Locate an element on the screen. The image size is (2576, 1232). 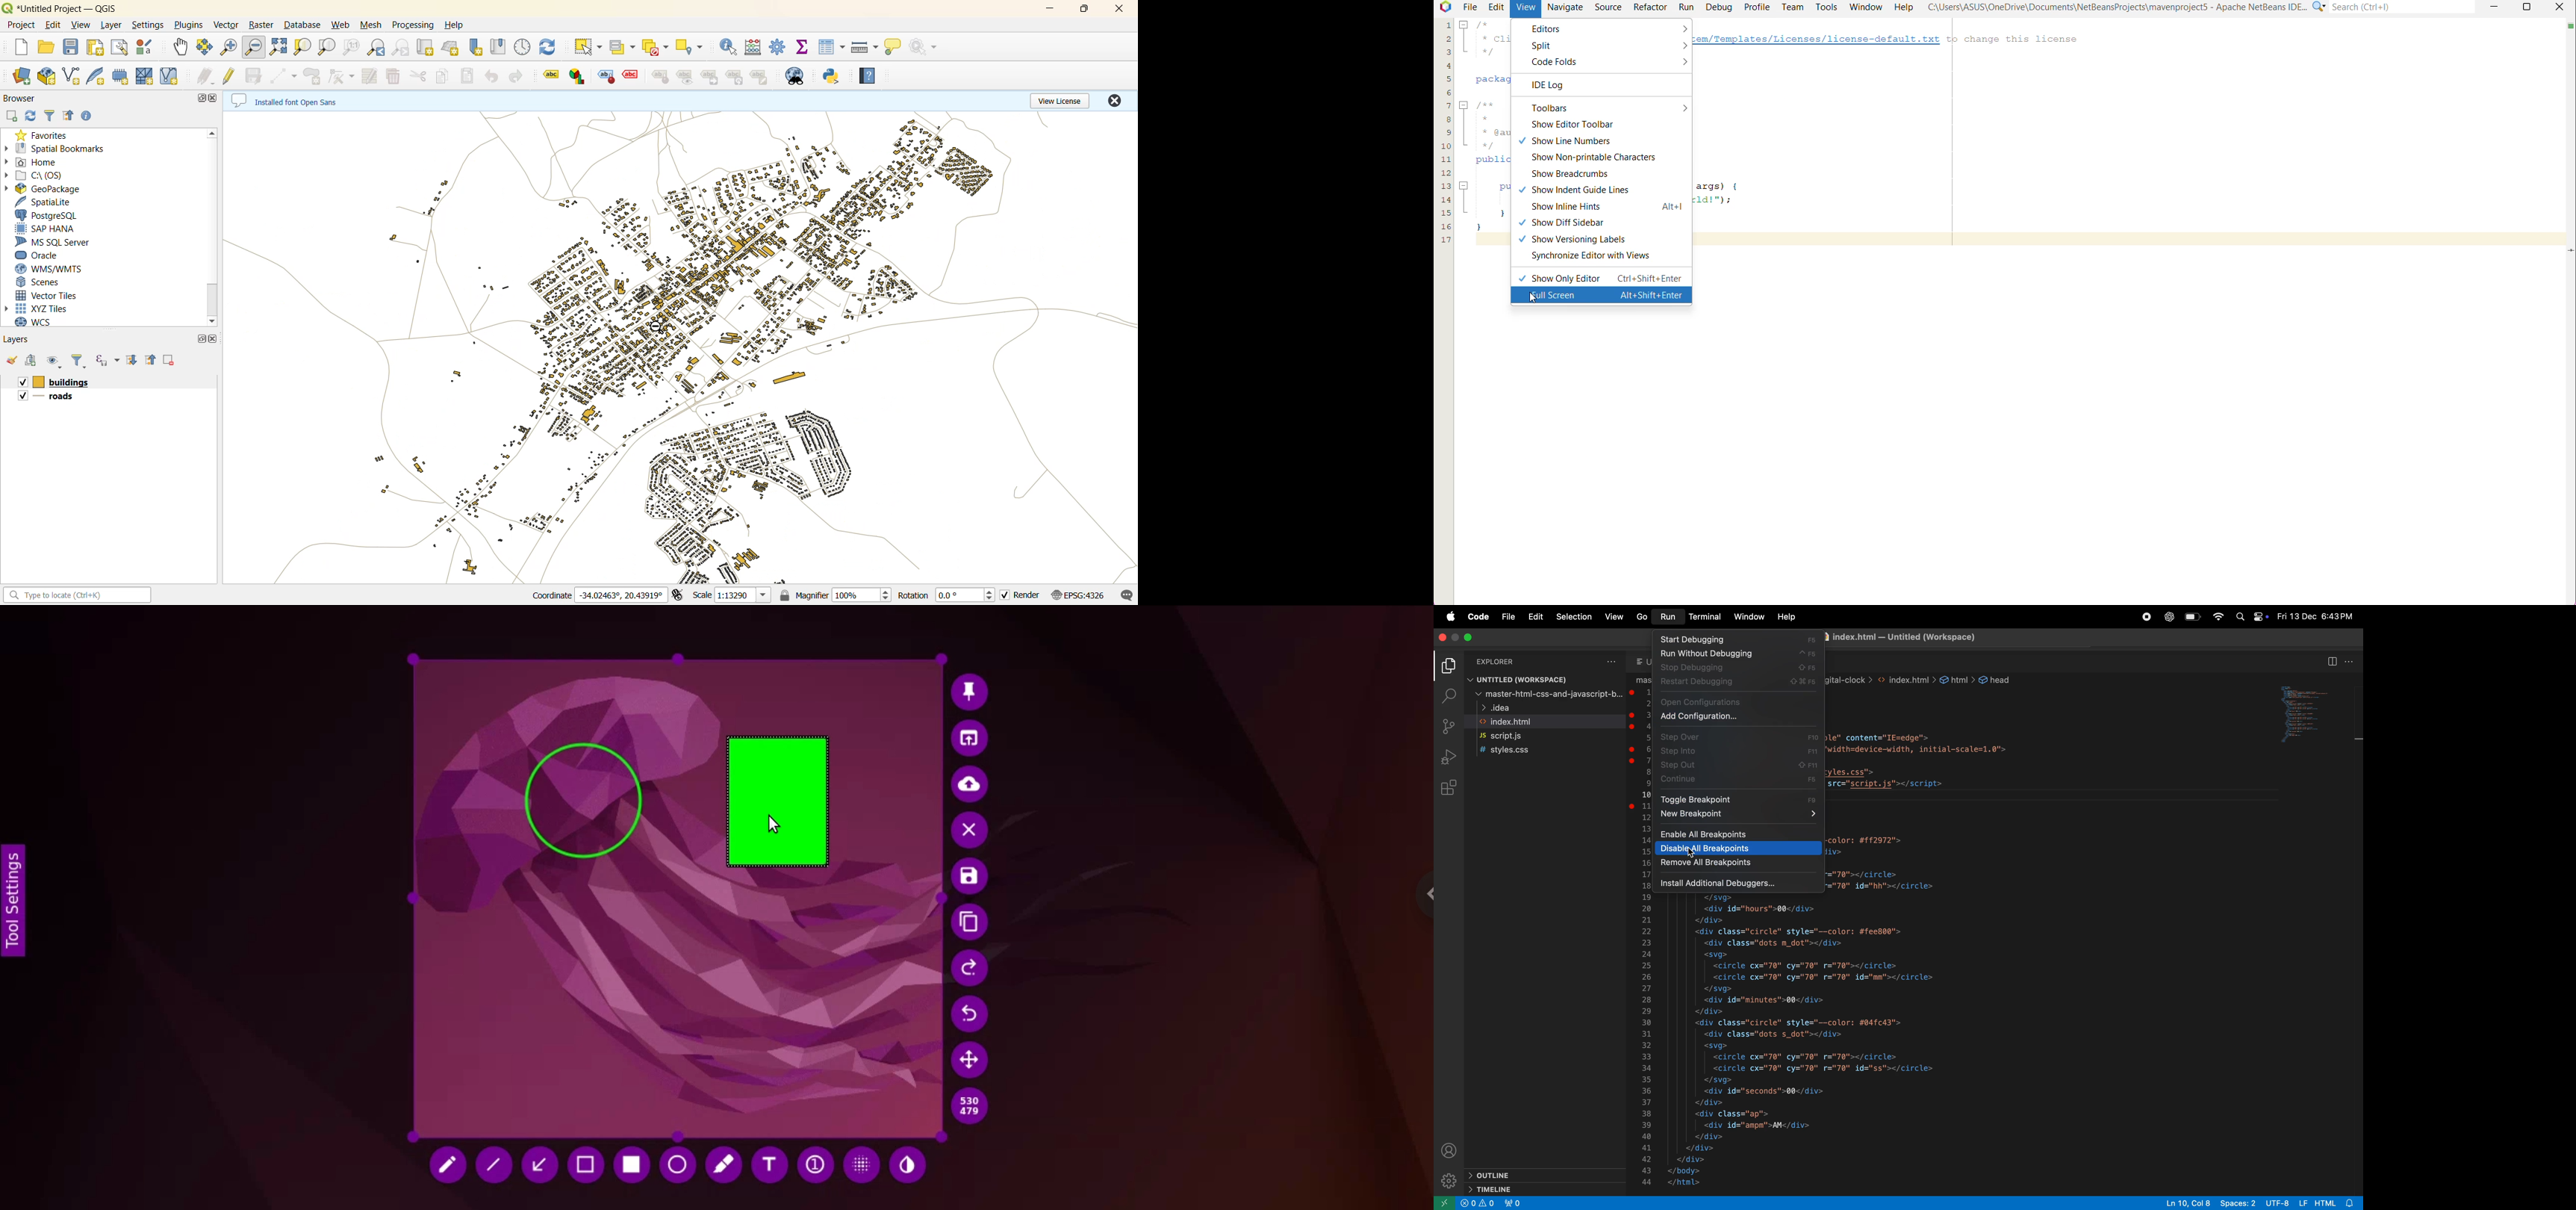
code window is located at coordinates (2318, 713).